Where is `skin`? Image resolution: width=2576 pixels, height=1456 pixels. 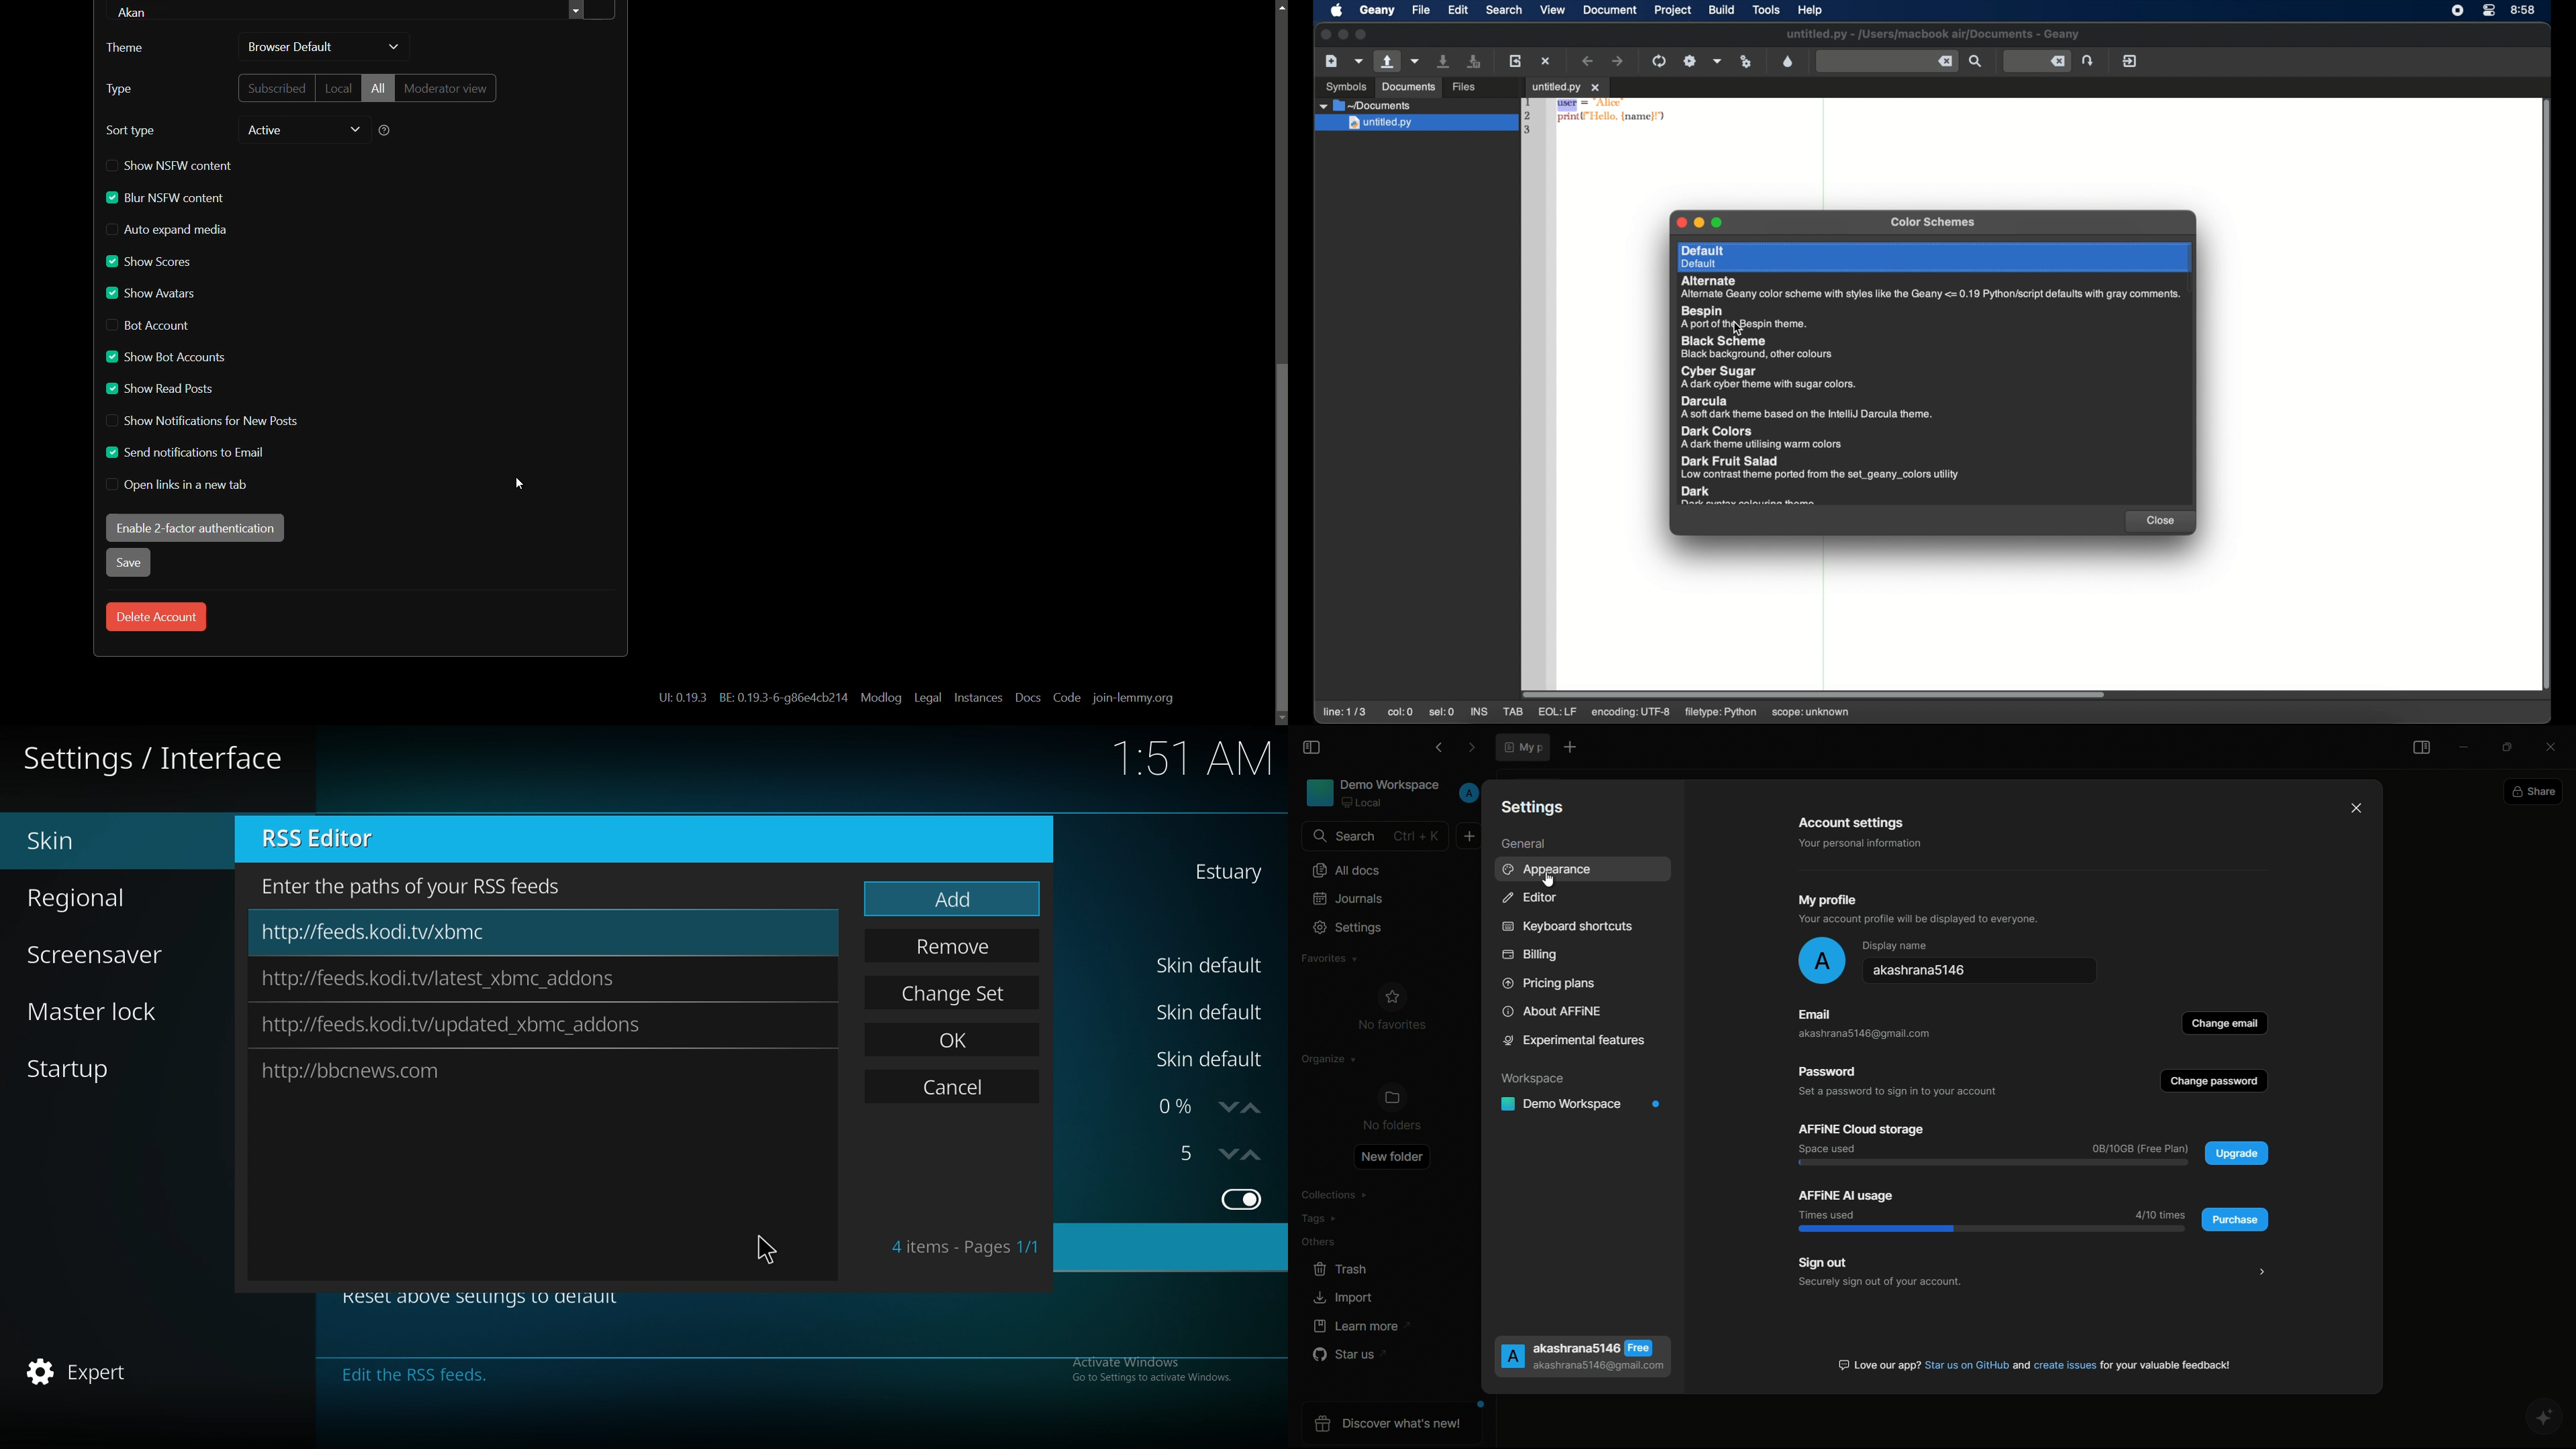 skin is located at coordinates (98, 841).